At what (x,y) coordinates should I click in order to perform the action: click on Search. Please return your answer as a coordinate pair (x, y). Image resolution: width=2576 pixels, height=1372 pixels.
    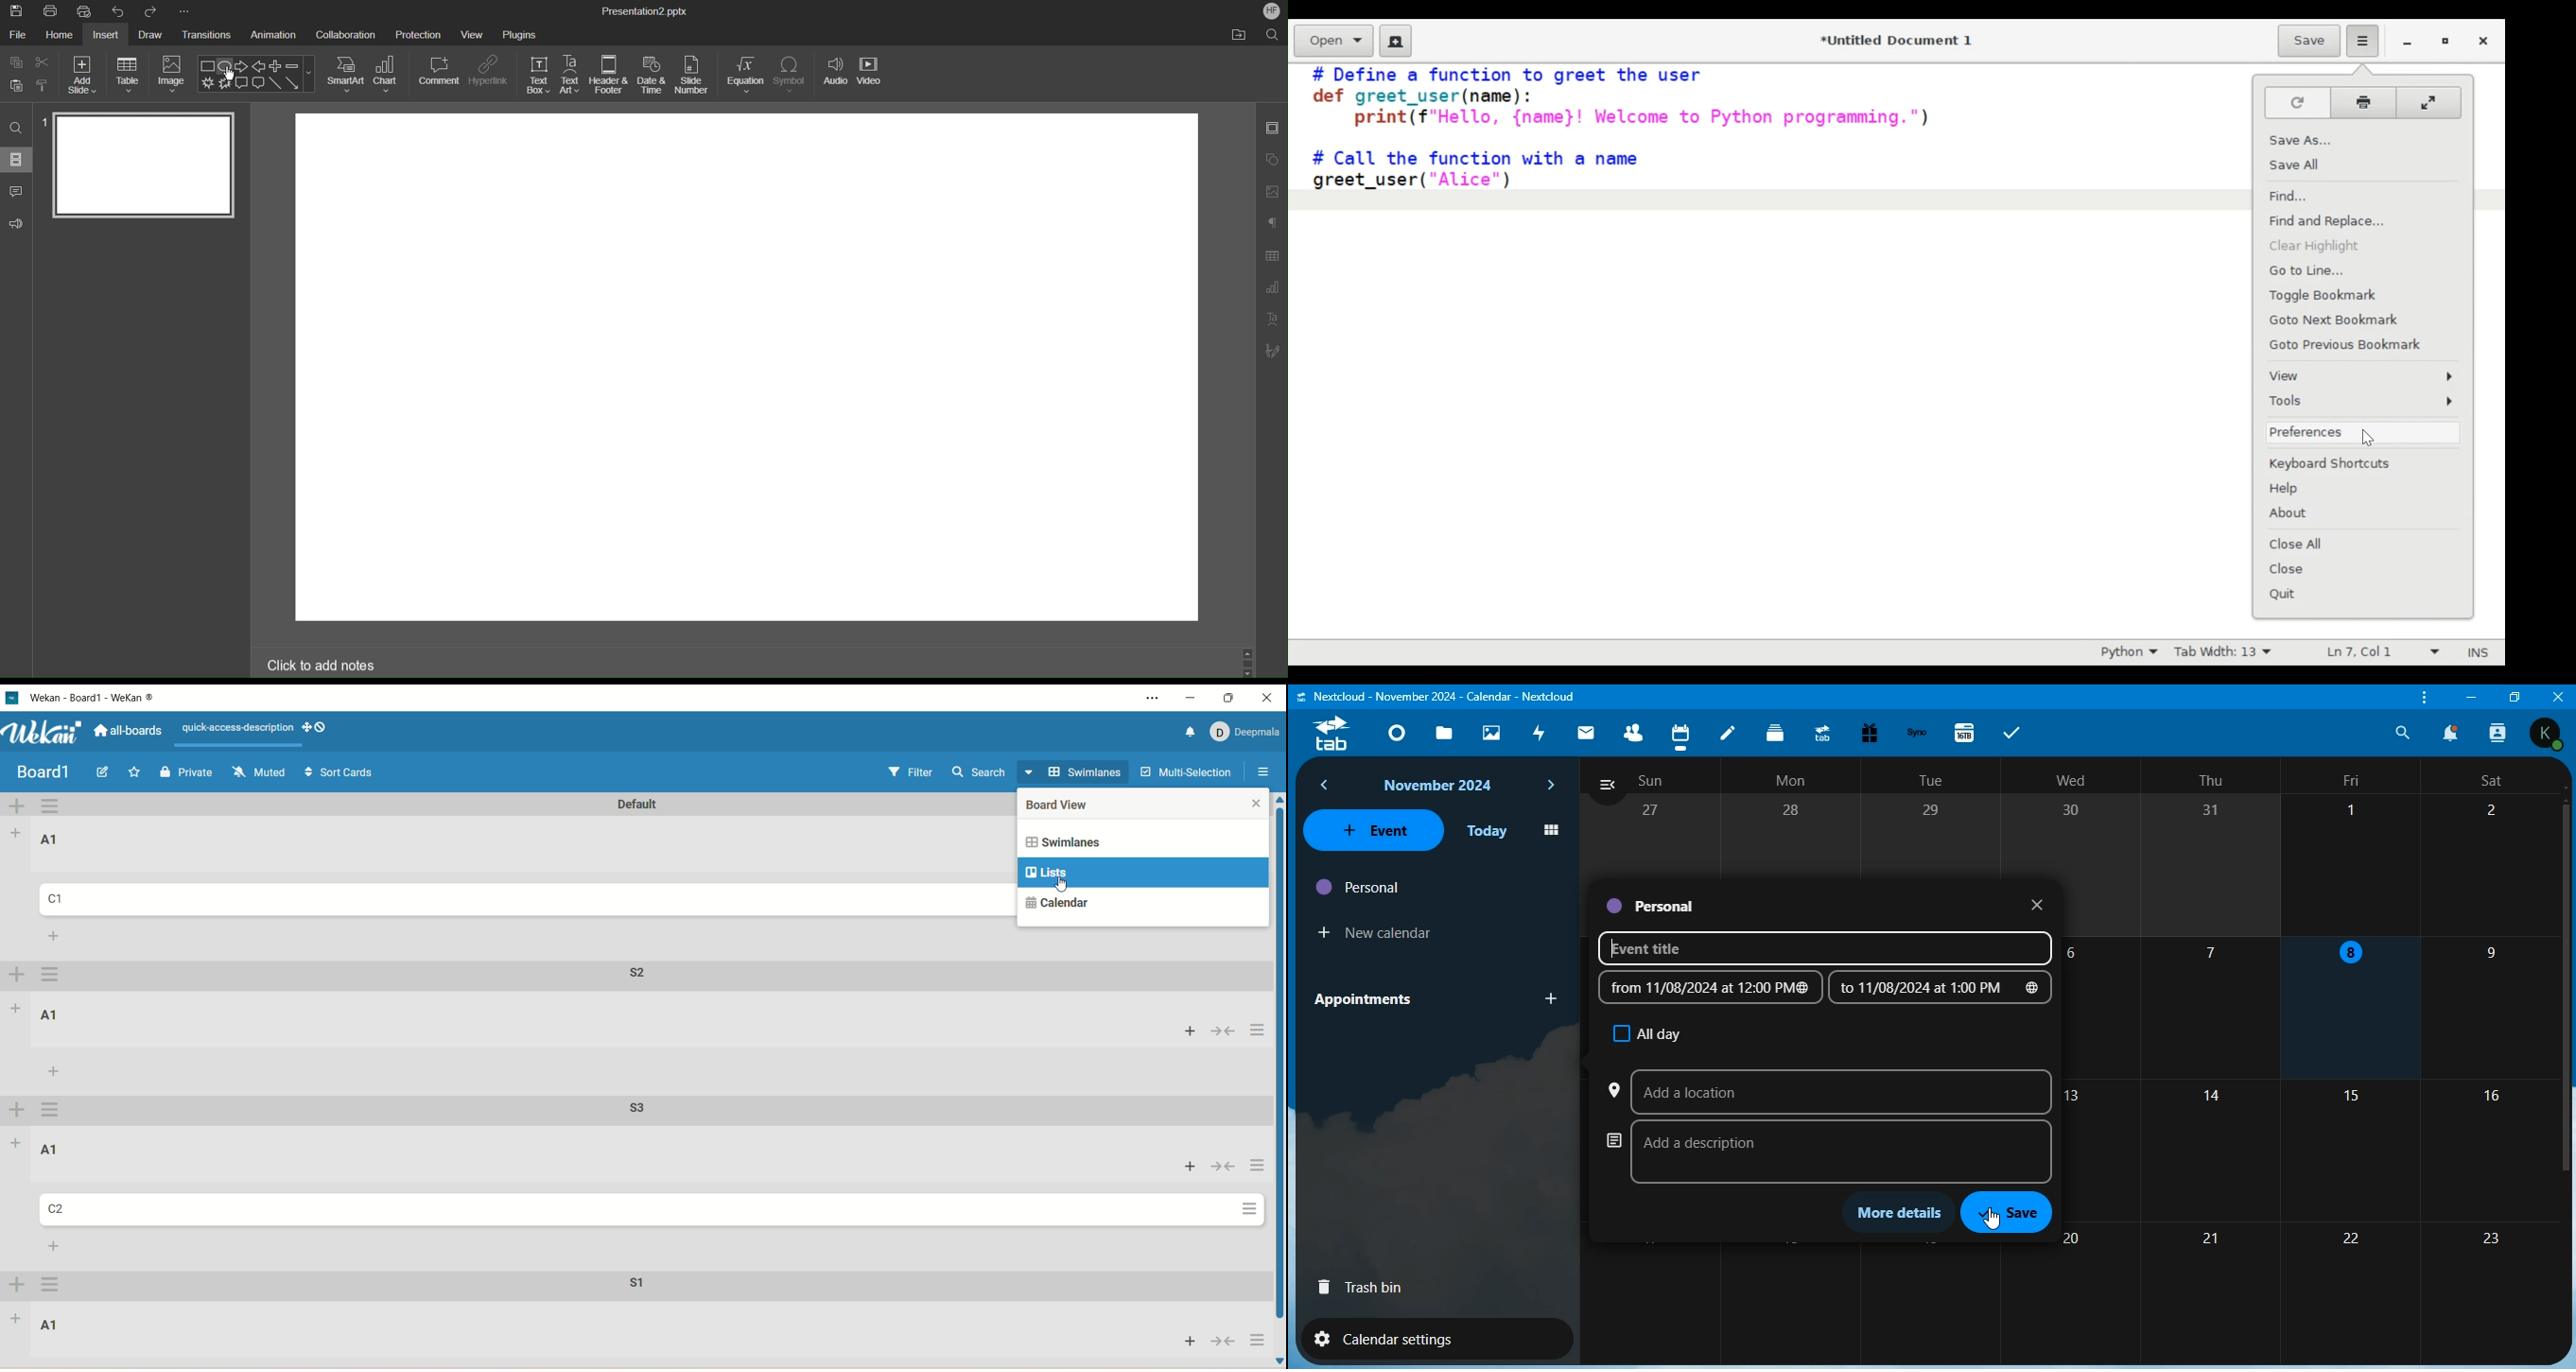
    Looking at the image, I should click on (16, 127).